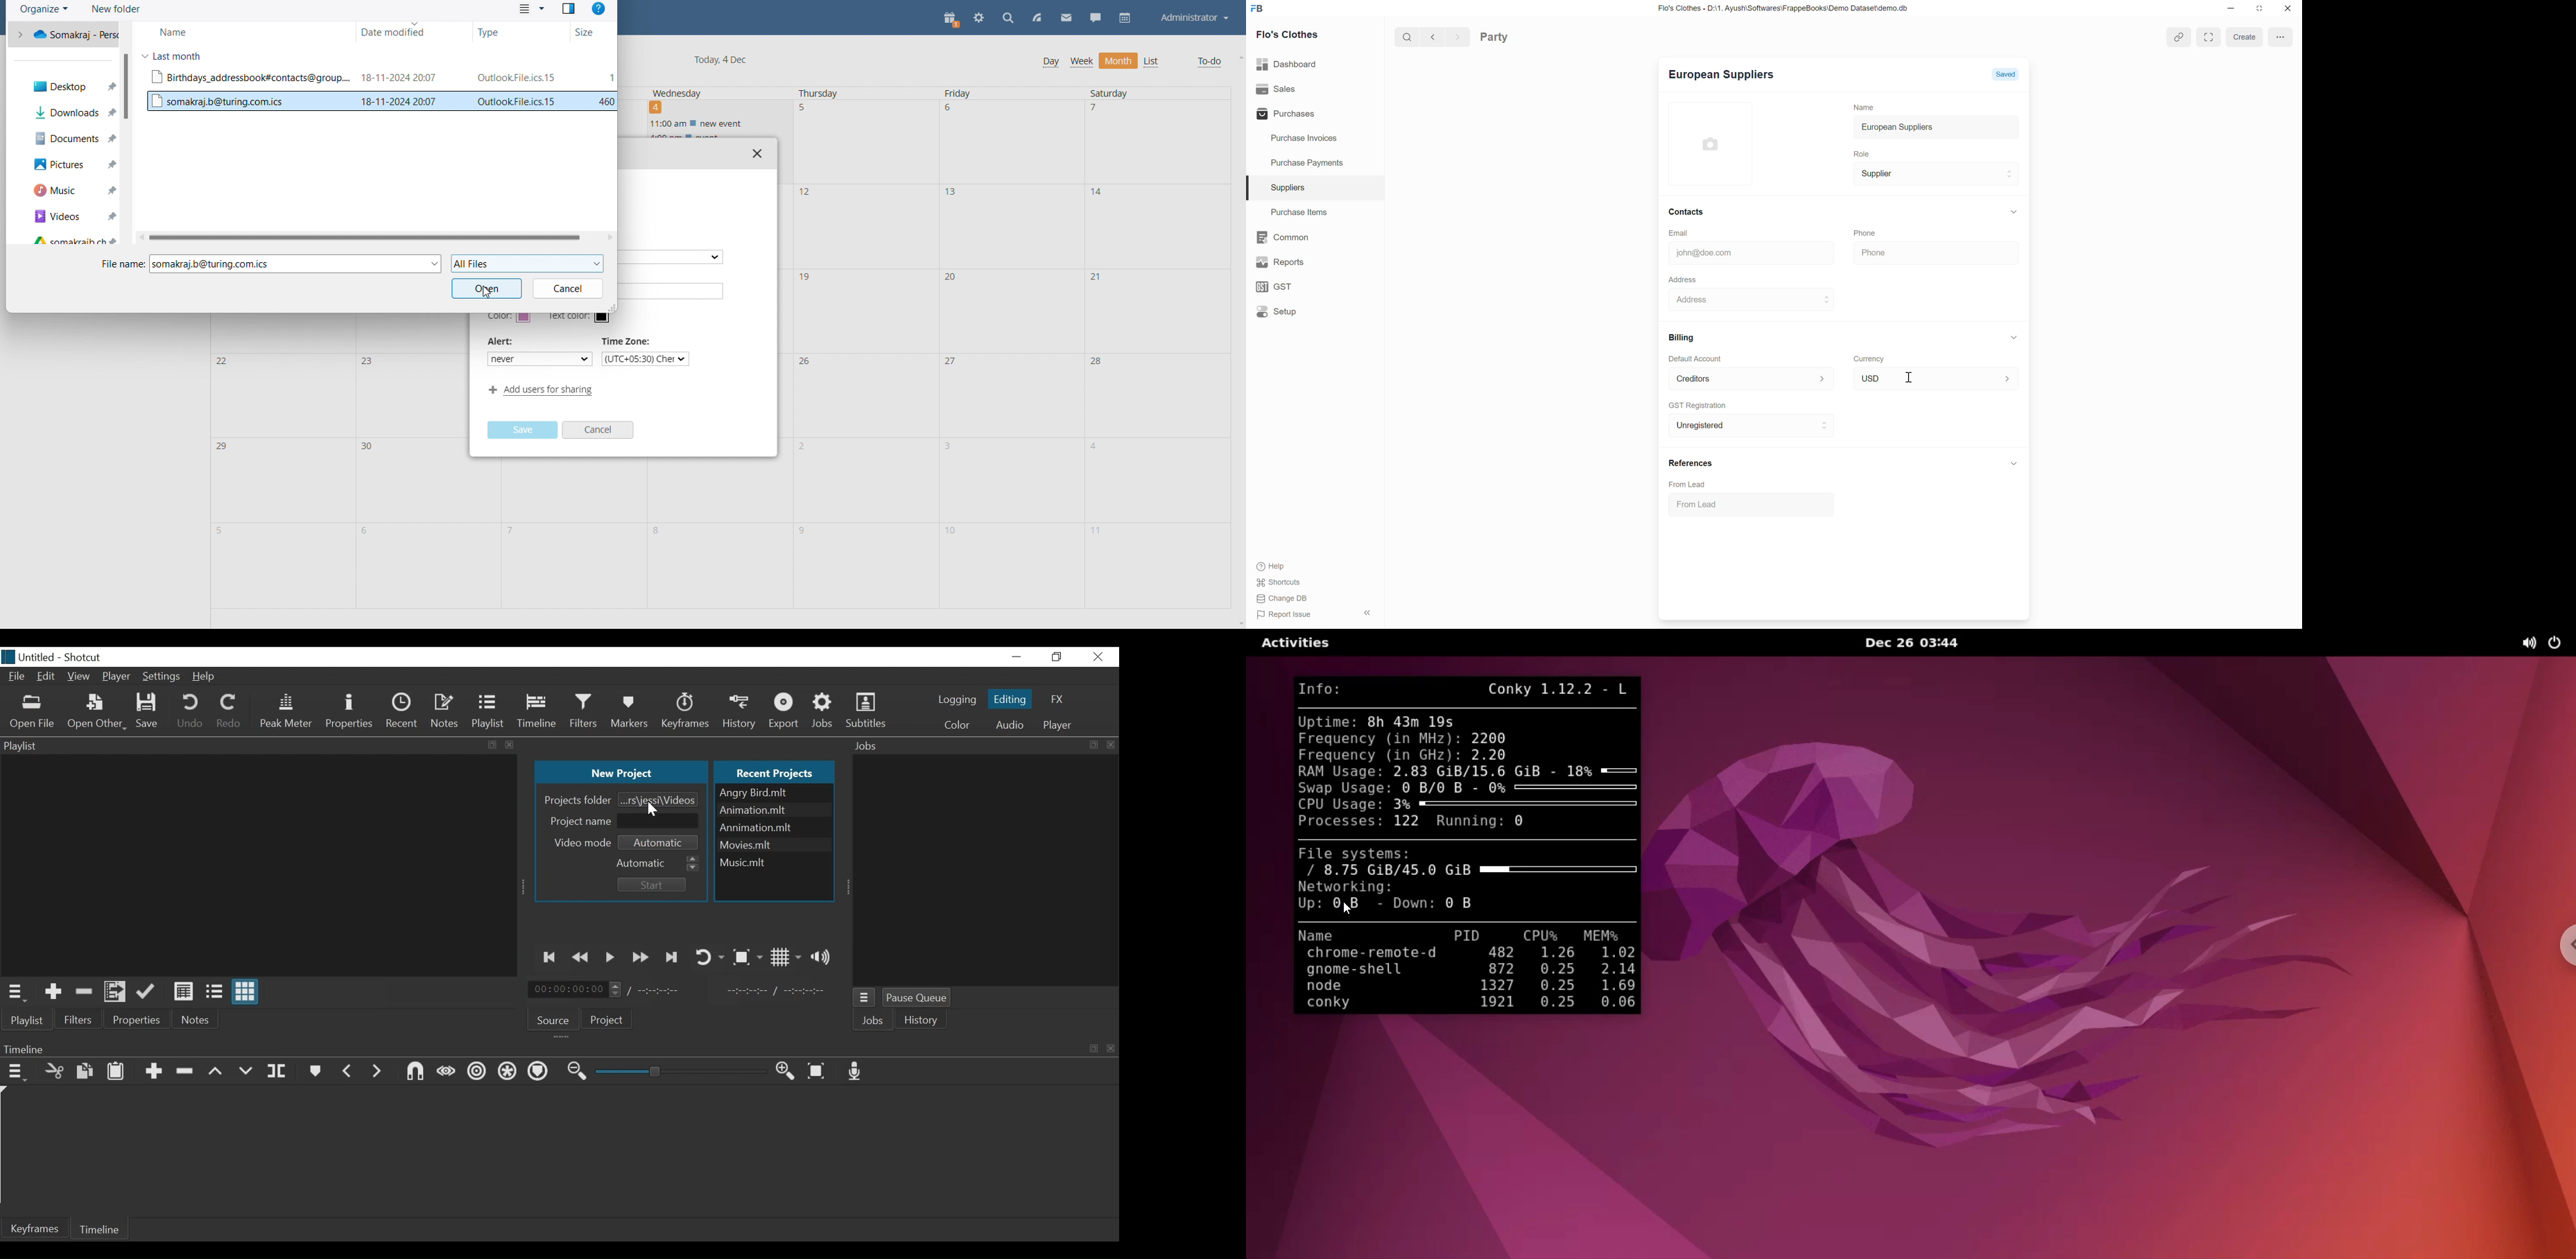 This screenshot has height=1260, width=2576. What do you see at coordinates (103, 1228) in the screenshot?
I see `Timeline` at bounding box center [103, 1228].